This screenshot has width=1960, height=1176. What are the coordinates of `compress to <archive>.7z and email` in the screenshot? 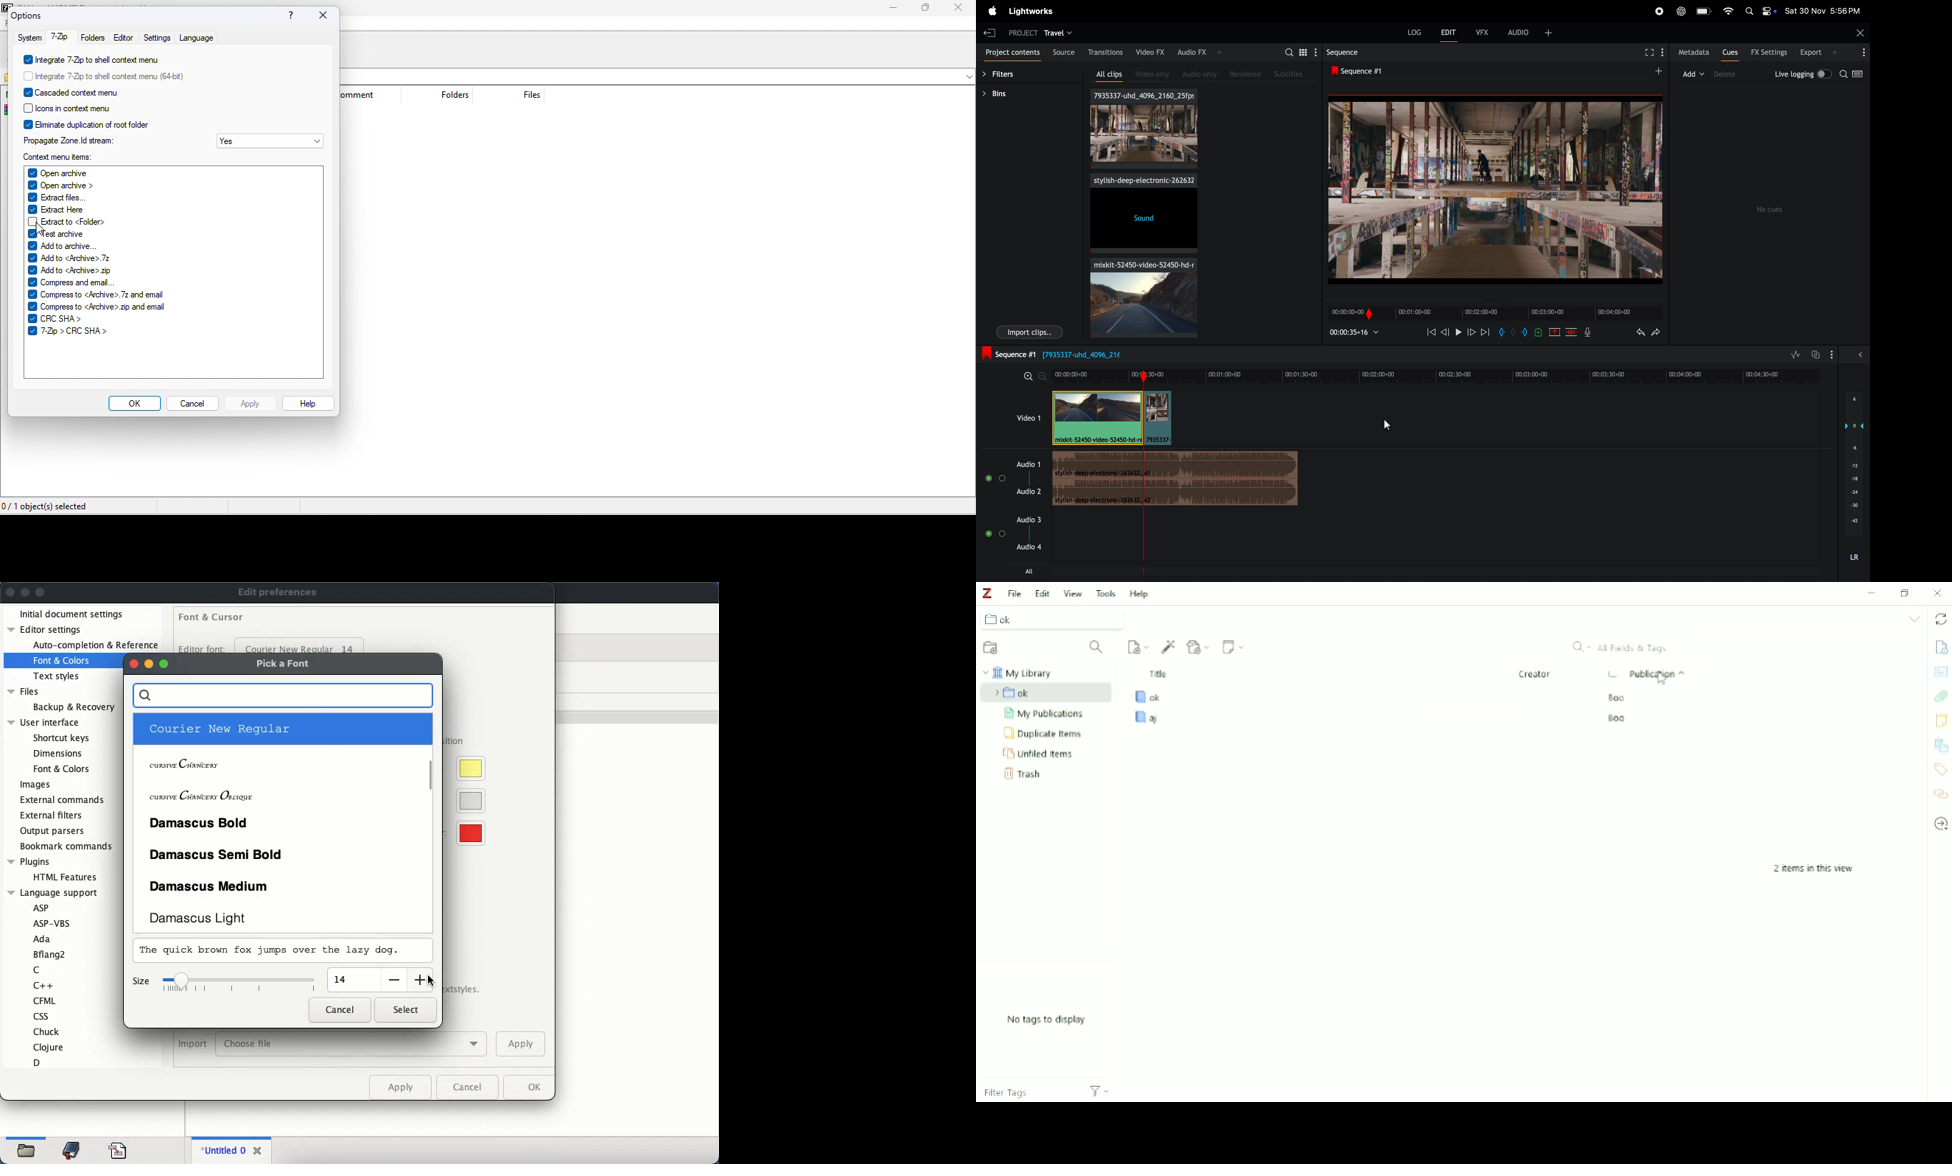 It's located at (100, 295).